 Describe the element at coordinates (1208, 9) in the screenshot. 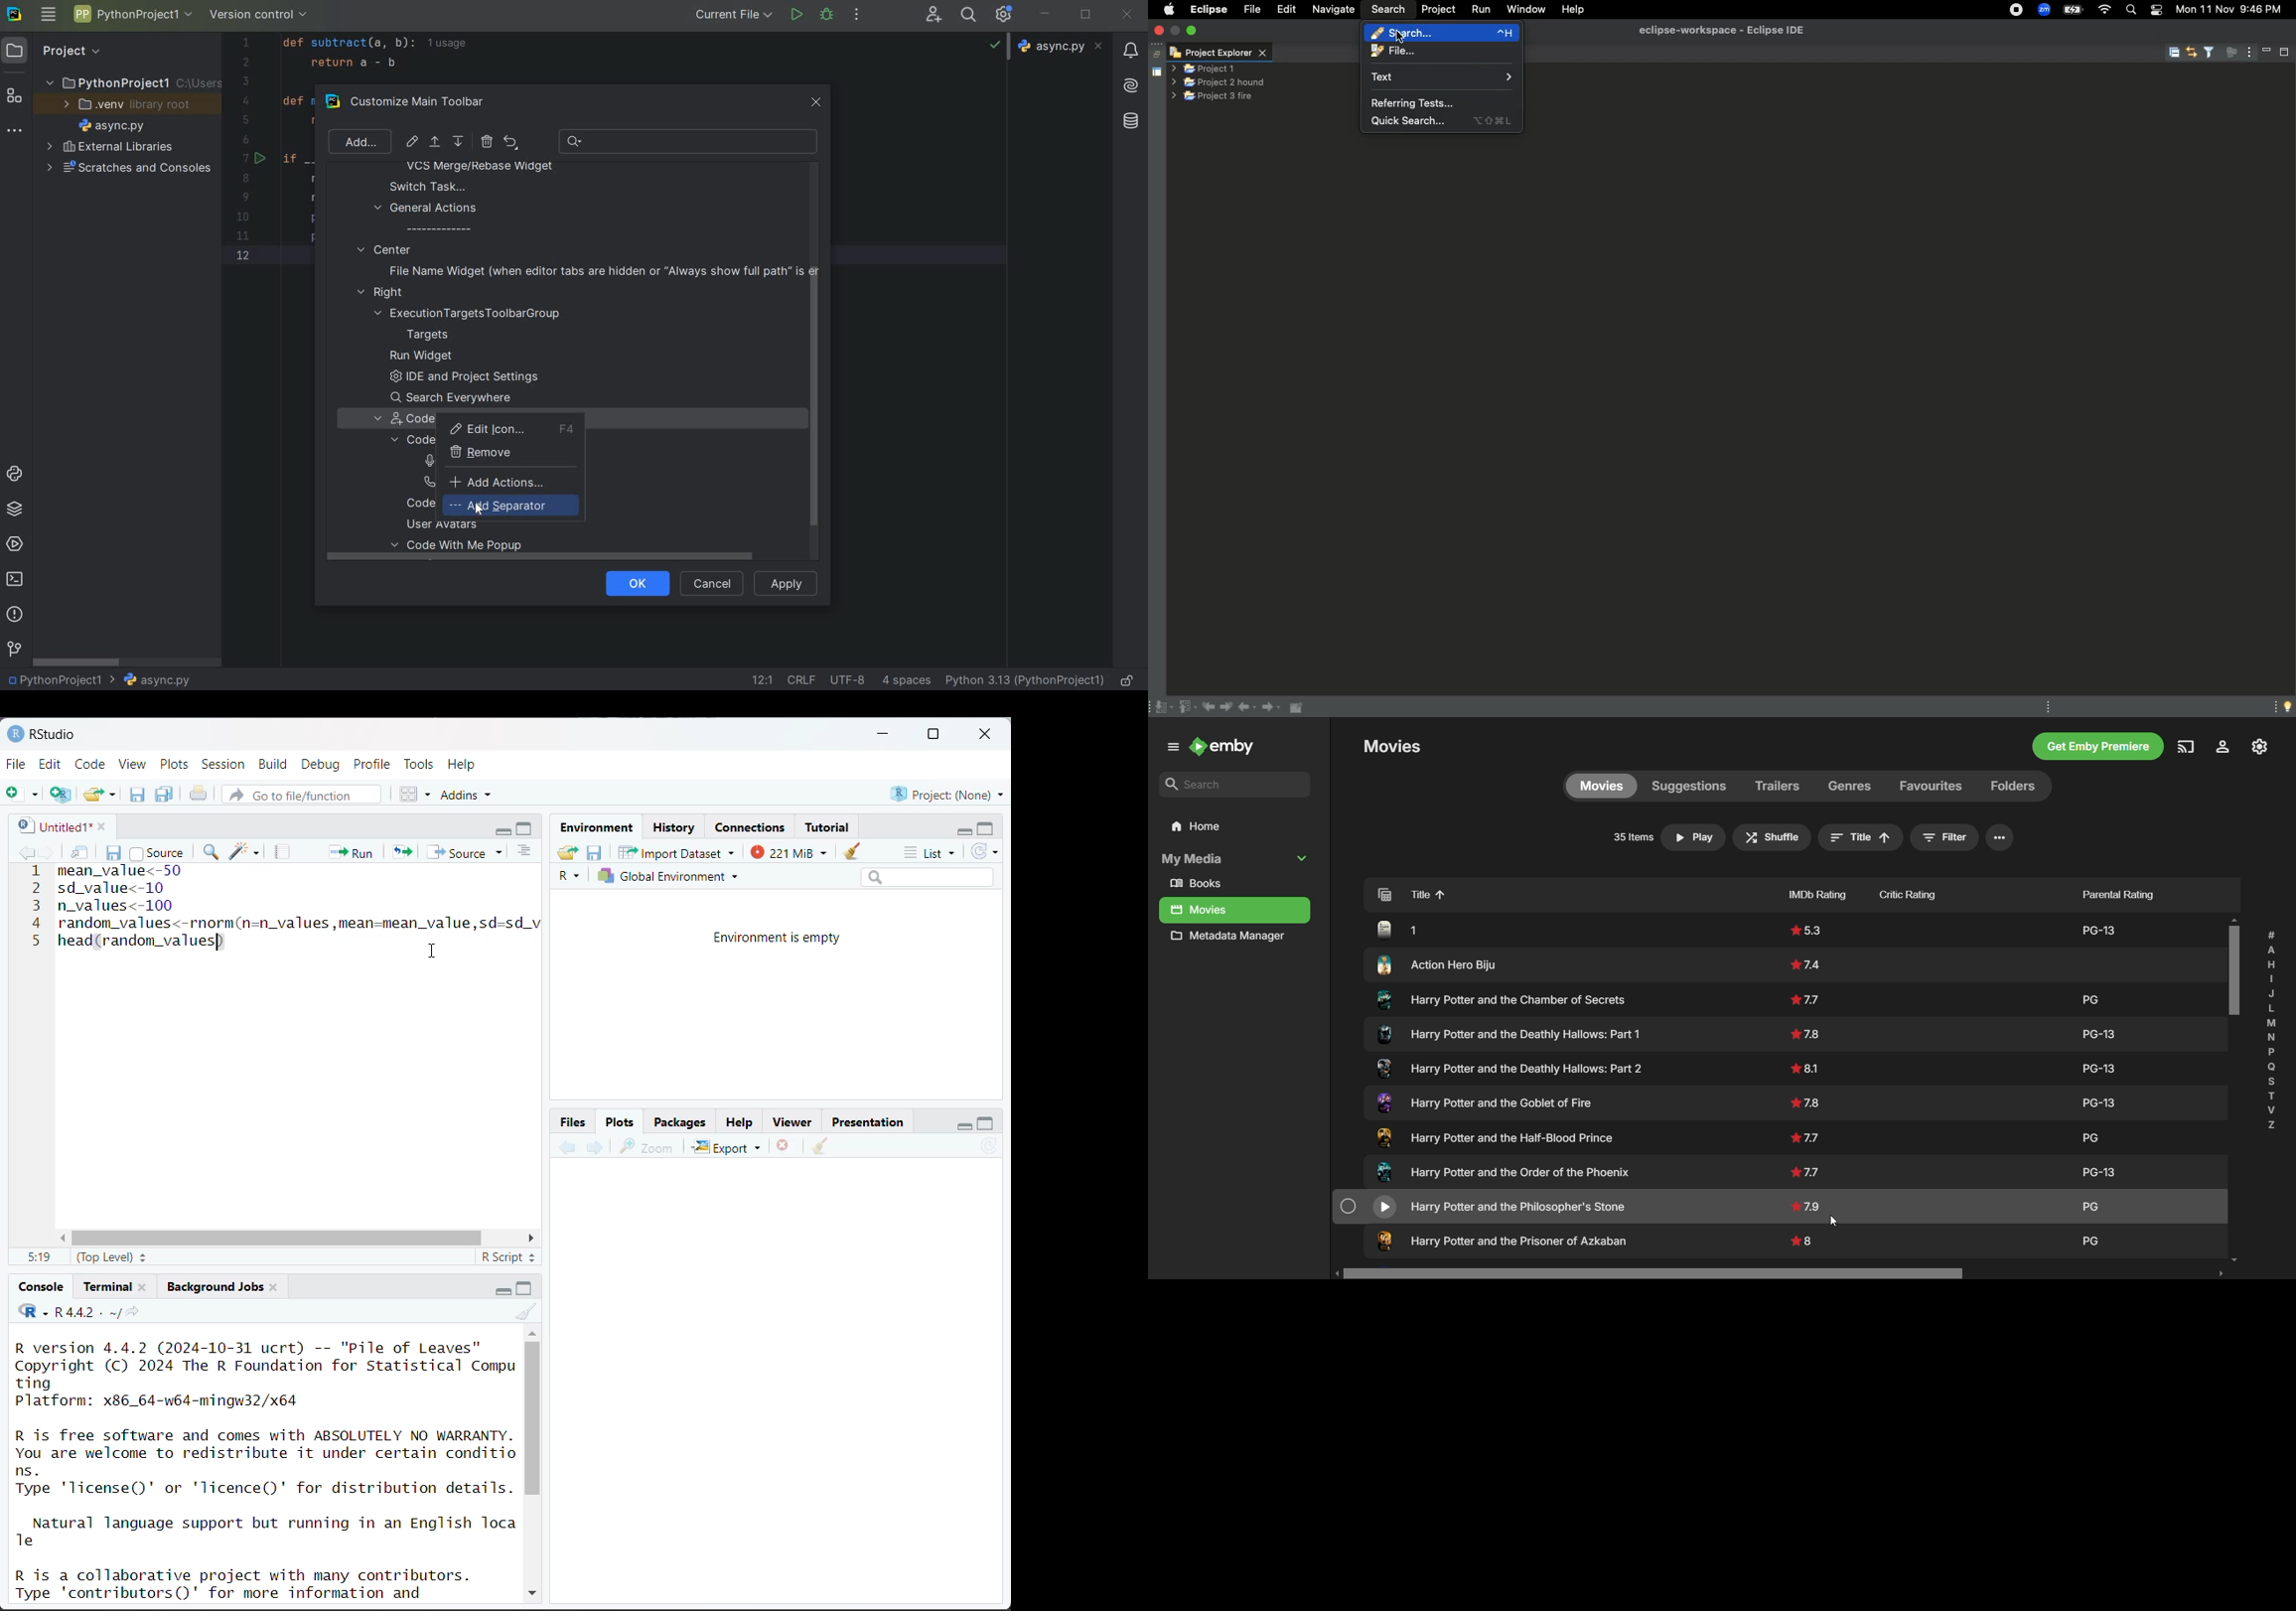

I see `Eclipse` at that location.